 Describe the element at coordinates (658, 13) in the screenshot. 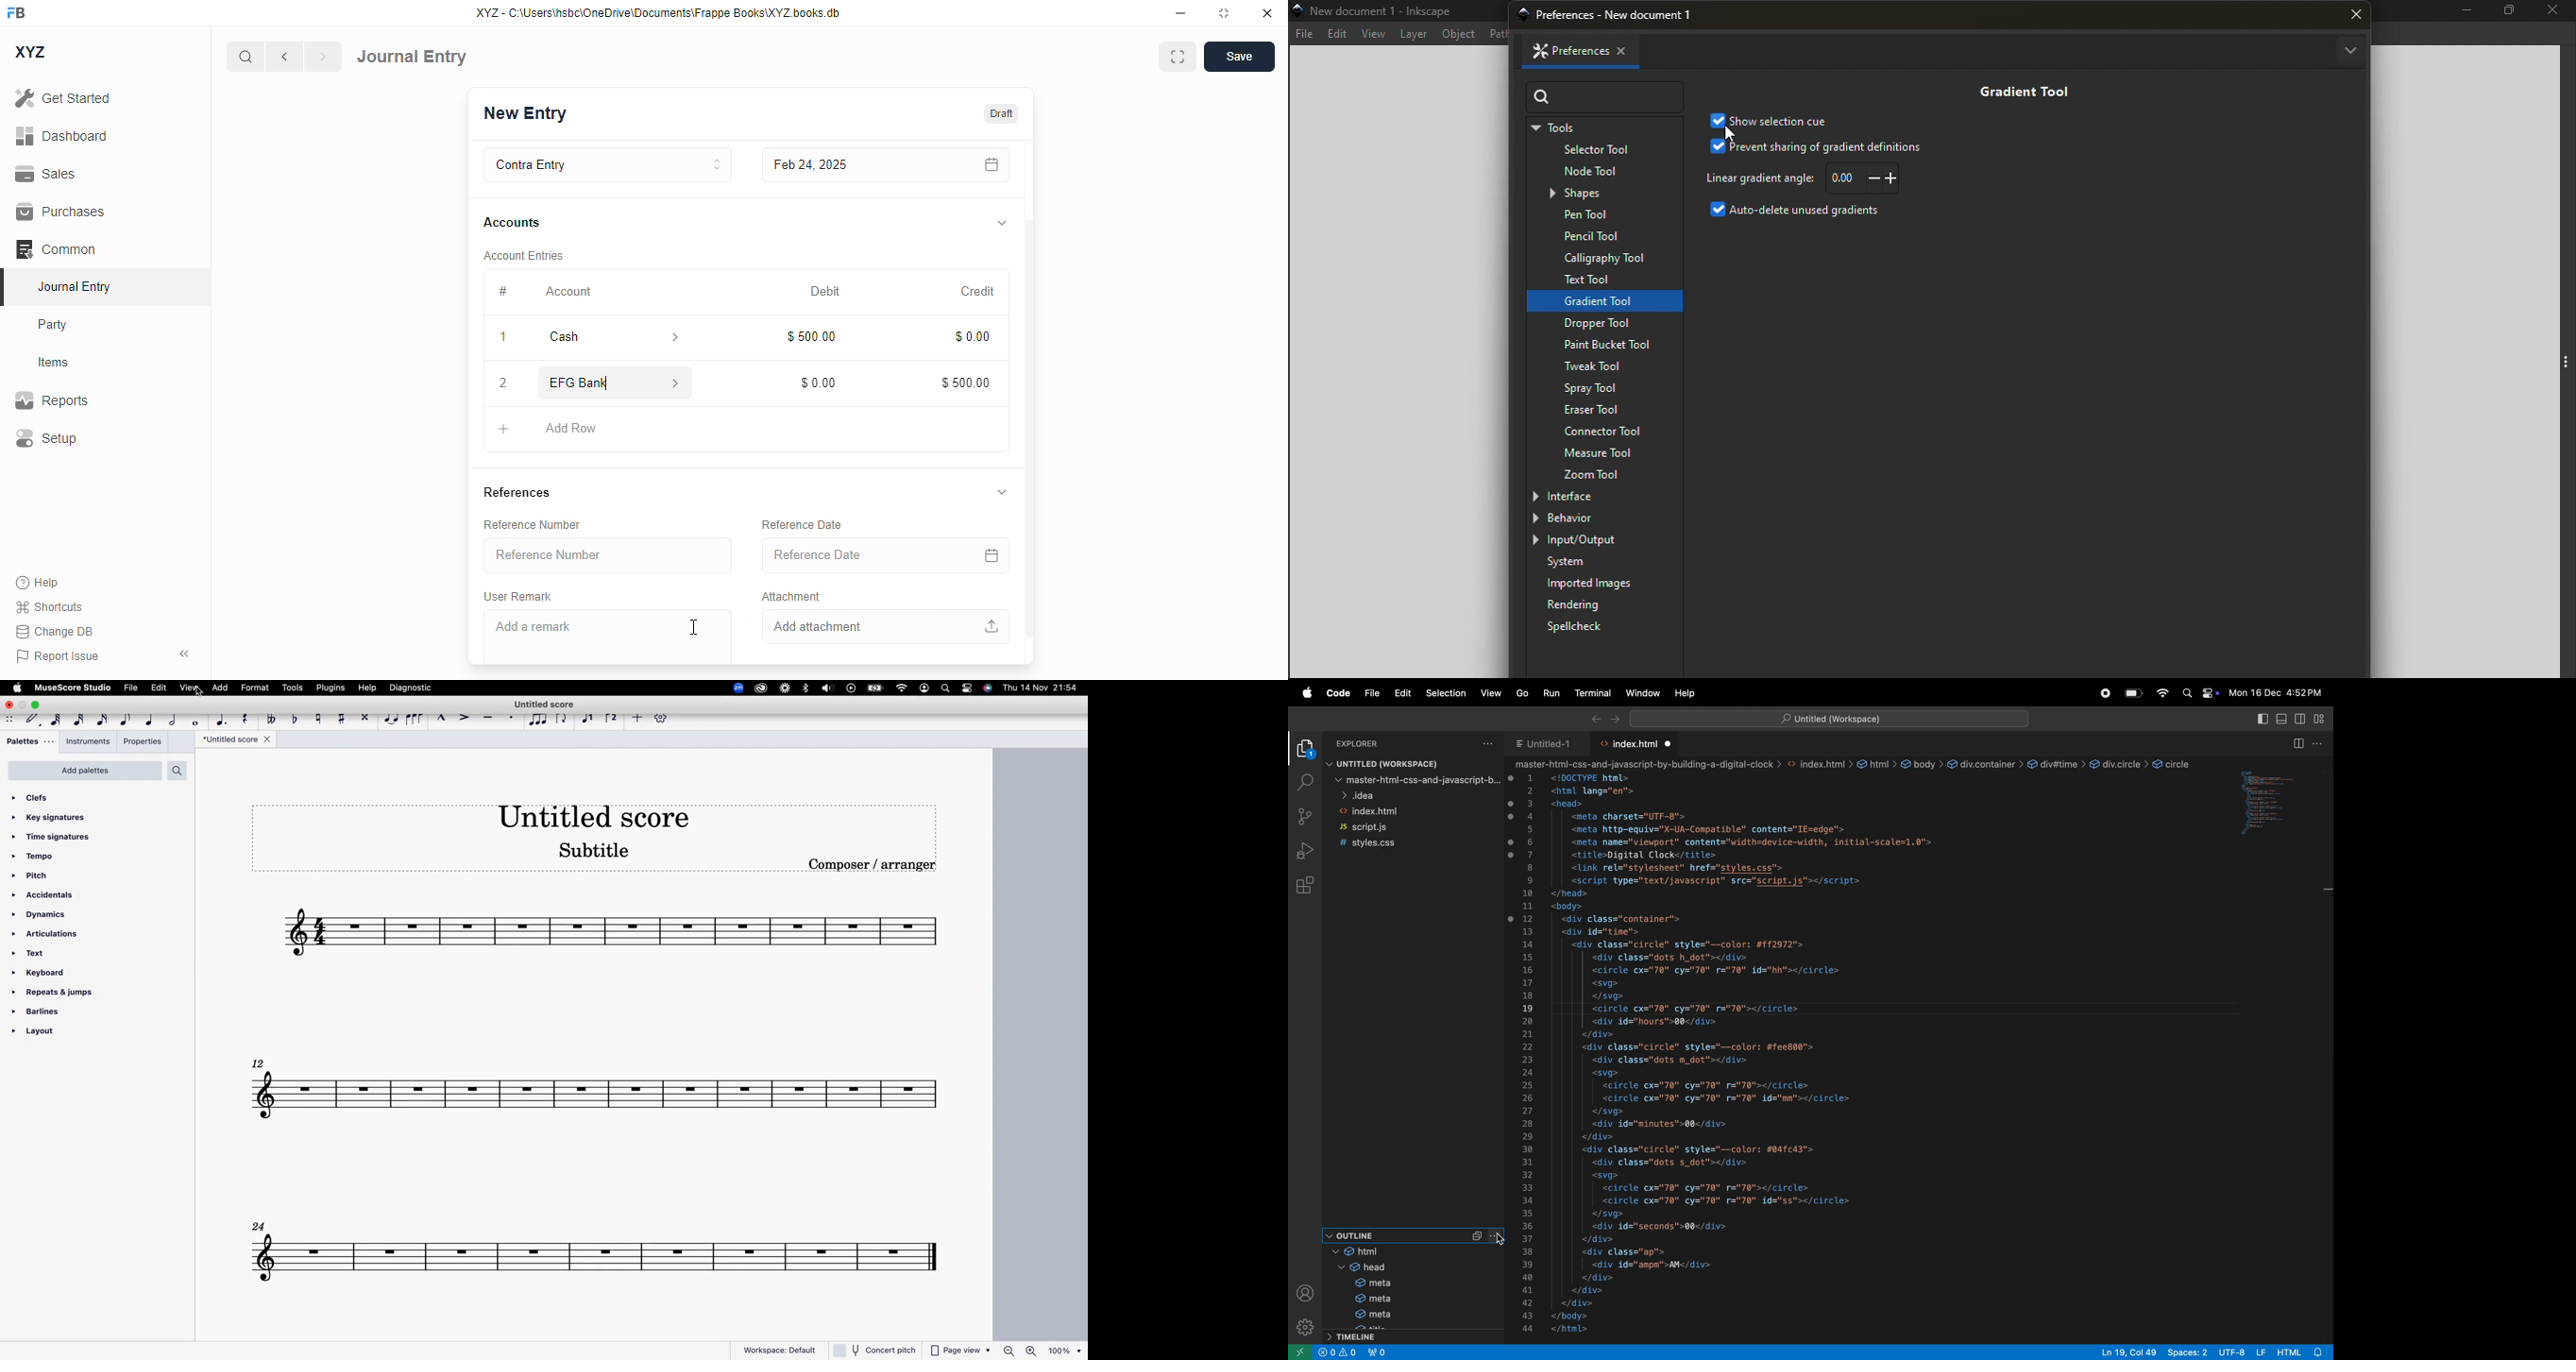

I see `XYZ - C:\Users\hsbc\OneDrive\Documents\Frappe Books\XYZ books. db` at that location.